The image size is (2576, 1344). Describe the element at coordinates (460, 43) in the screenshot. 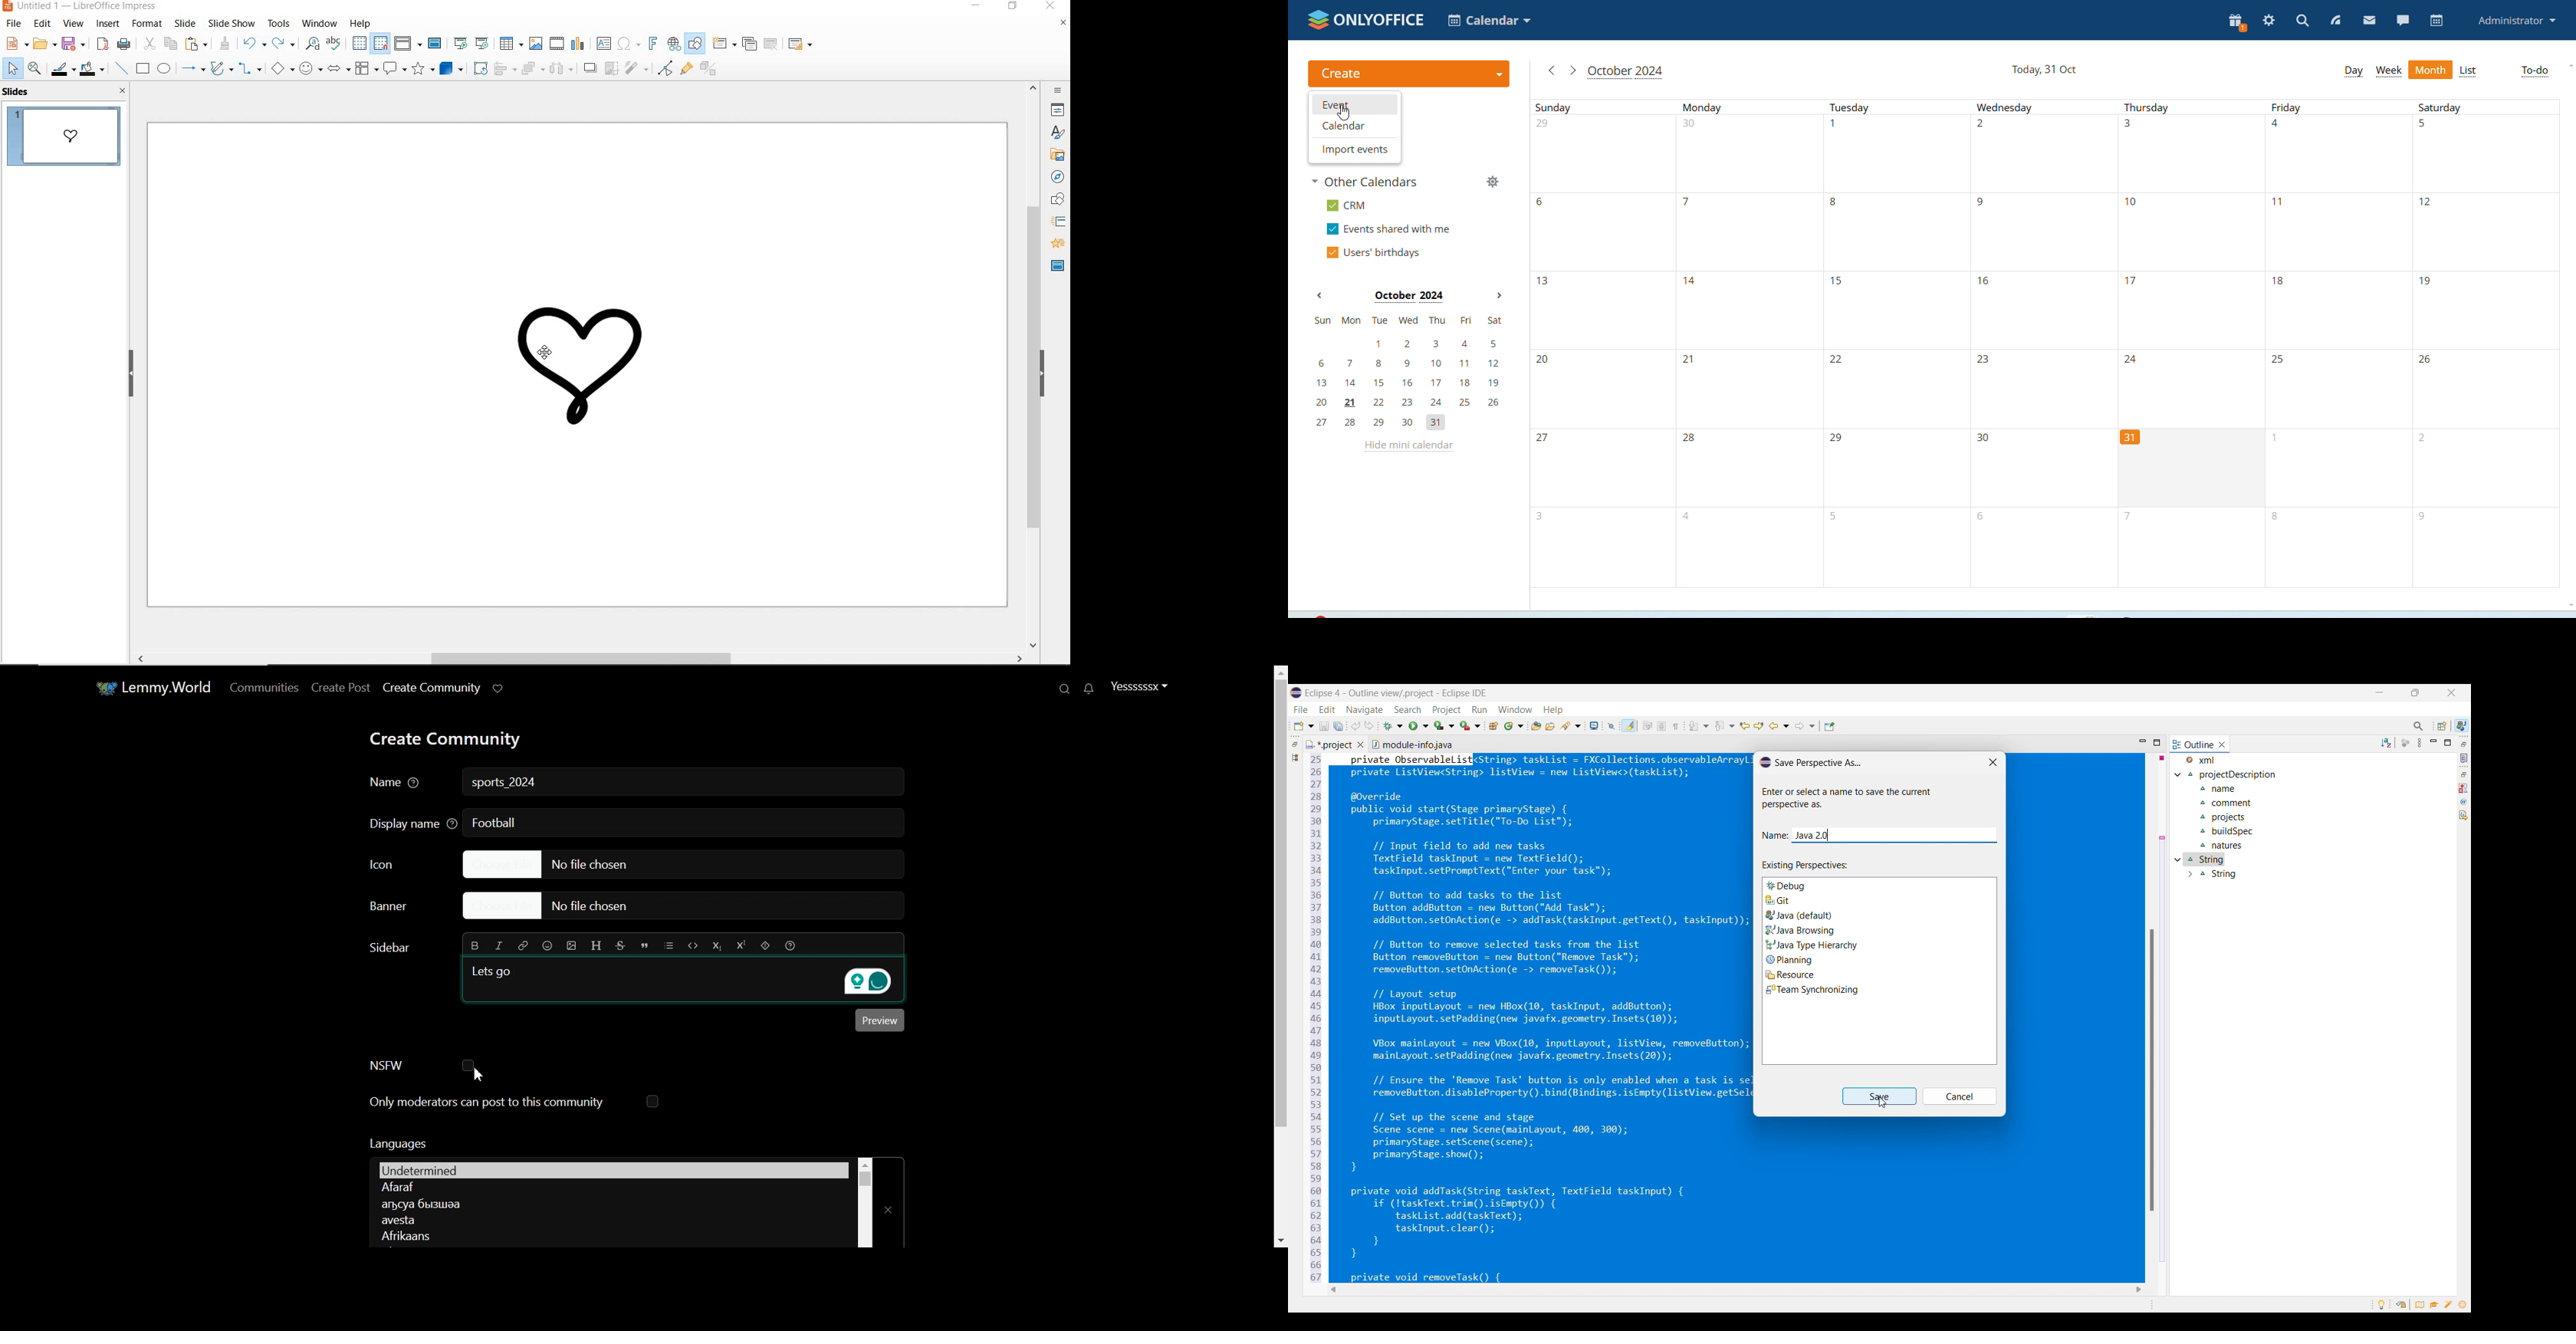

I see `start from first slide` at that location.